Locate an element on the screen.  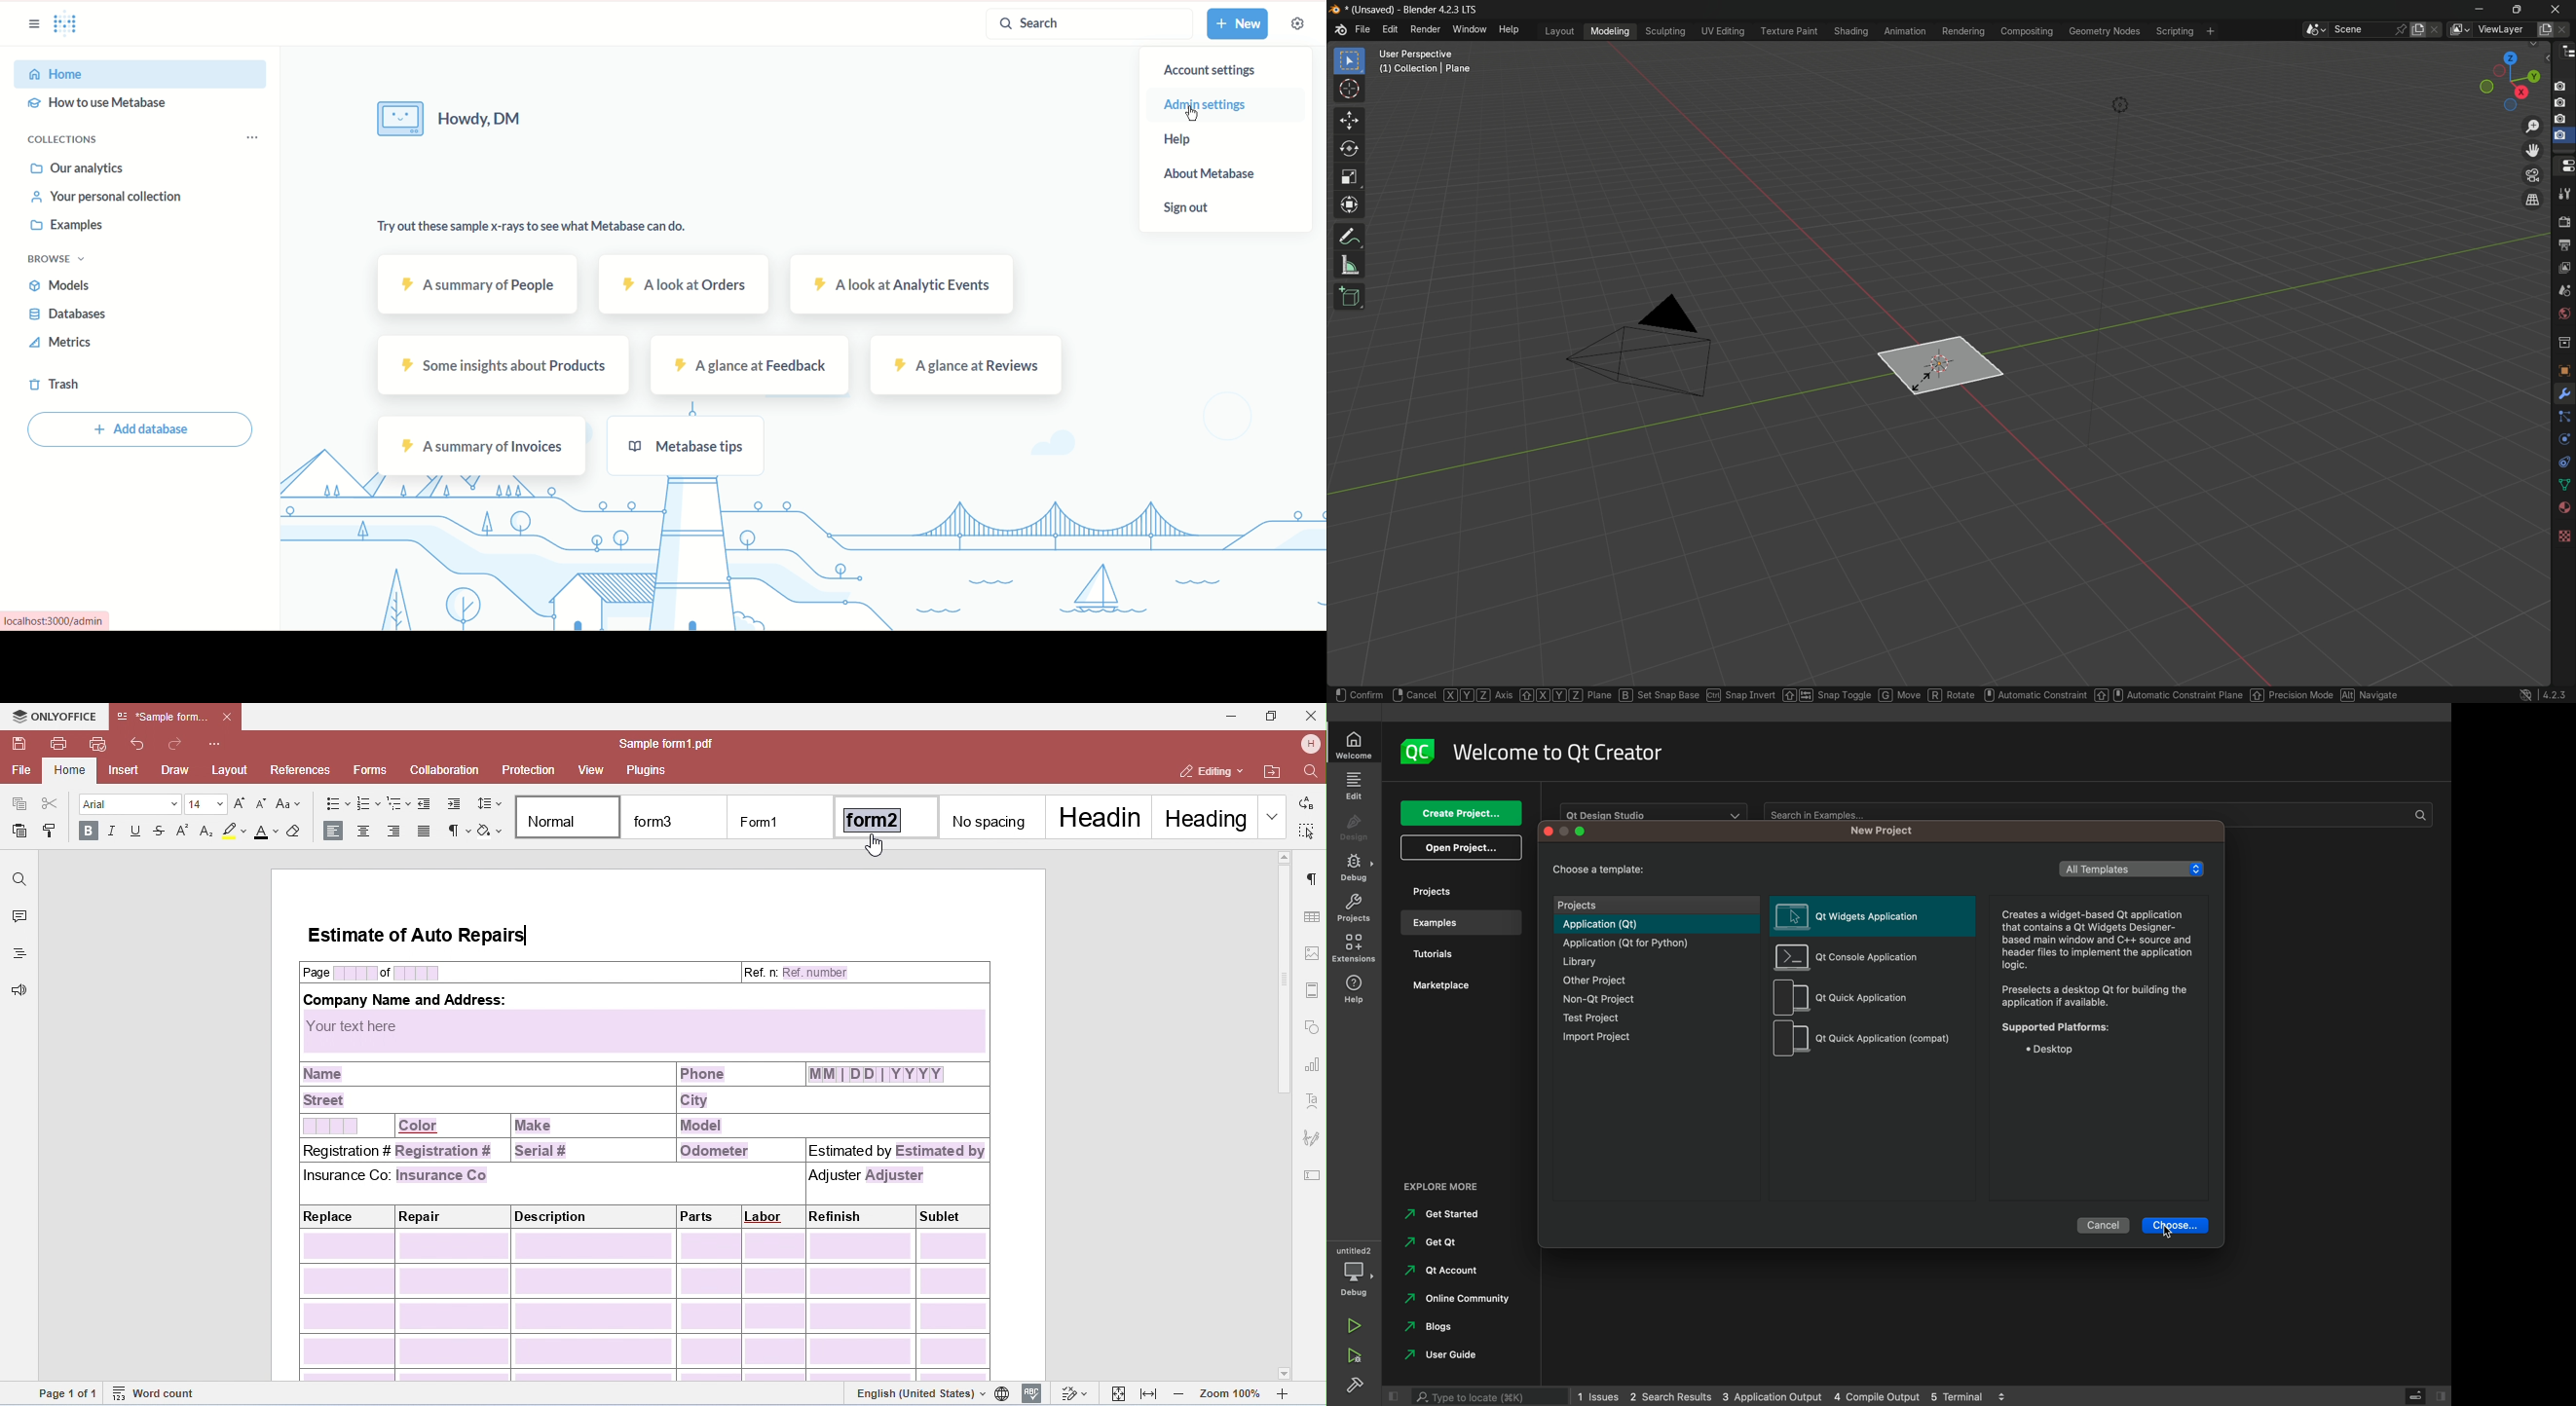
annotate is located at coordinates (1349, 237).